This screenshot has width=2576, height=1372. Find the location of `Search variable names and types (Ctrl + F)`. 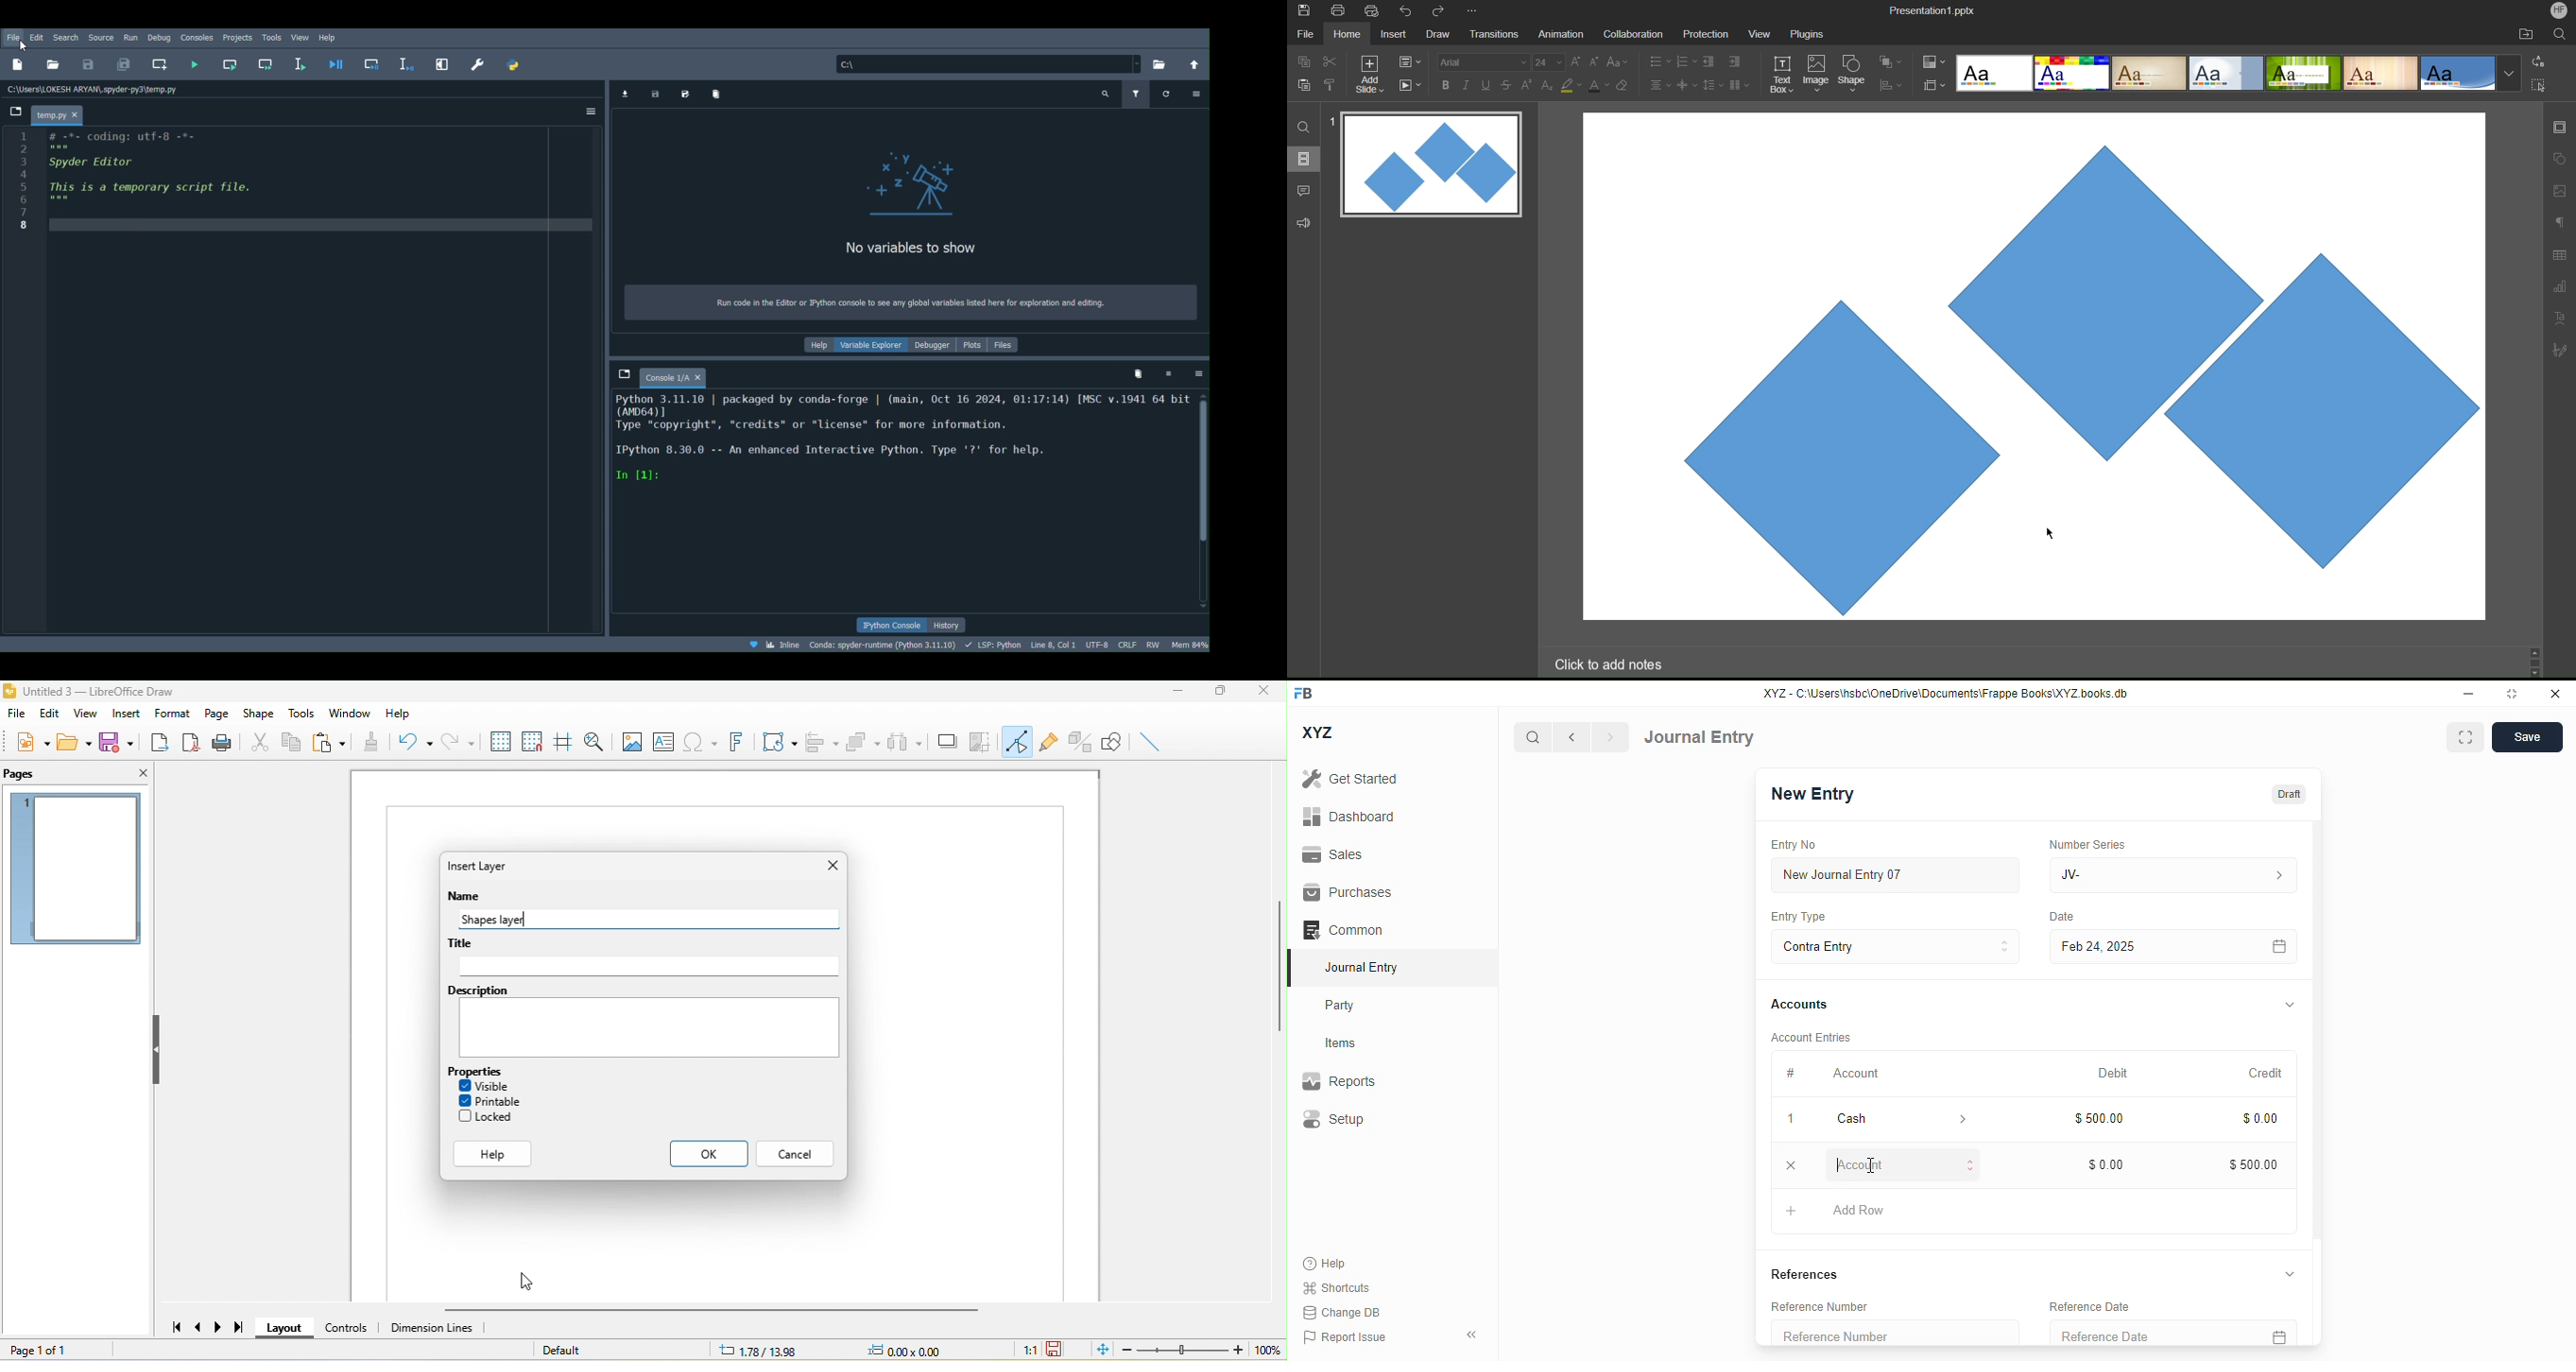

Search variable names and types (Ctrl + F) is located at coordinates (1108, 91).